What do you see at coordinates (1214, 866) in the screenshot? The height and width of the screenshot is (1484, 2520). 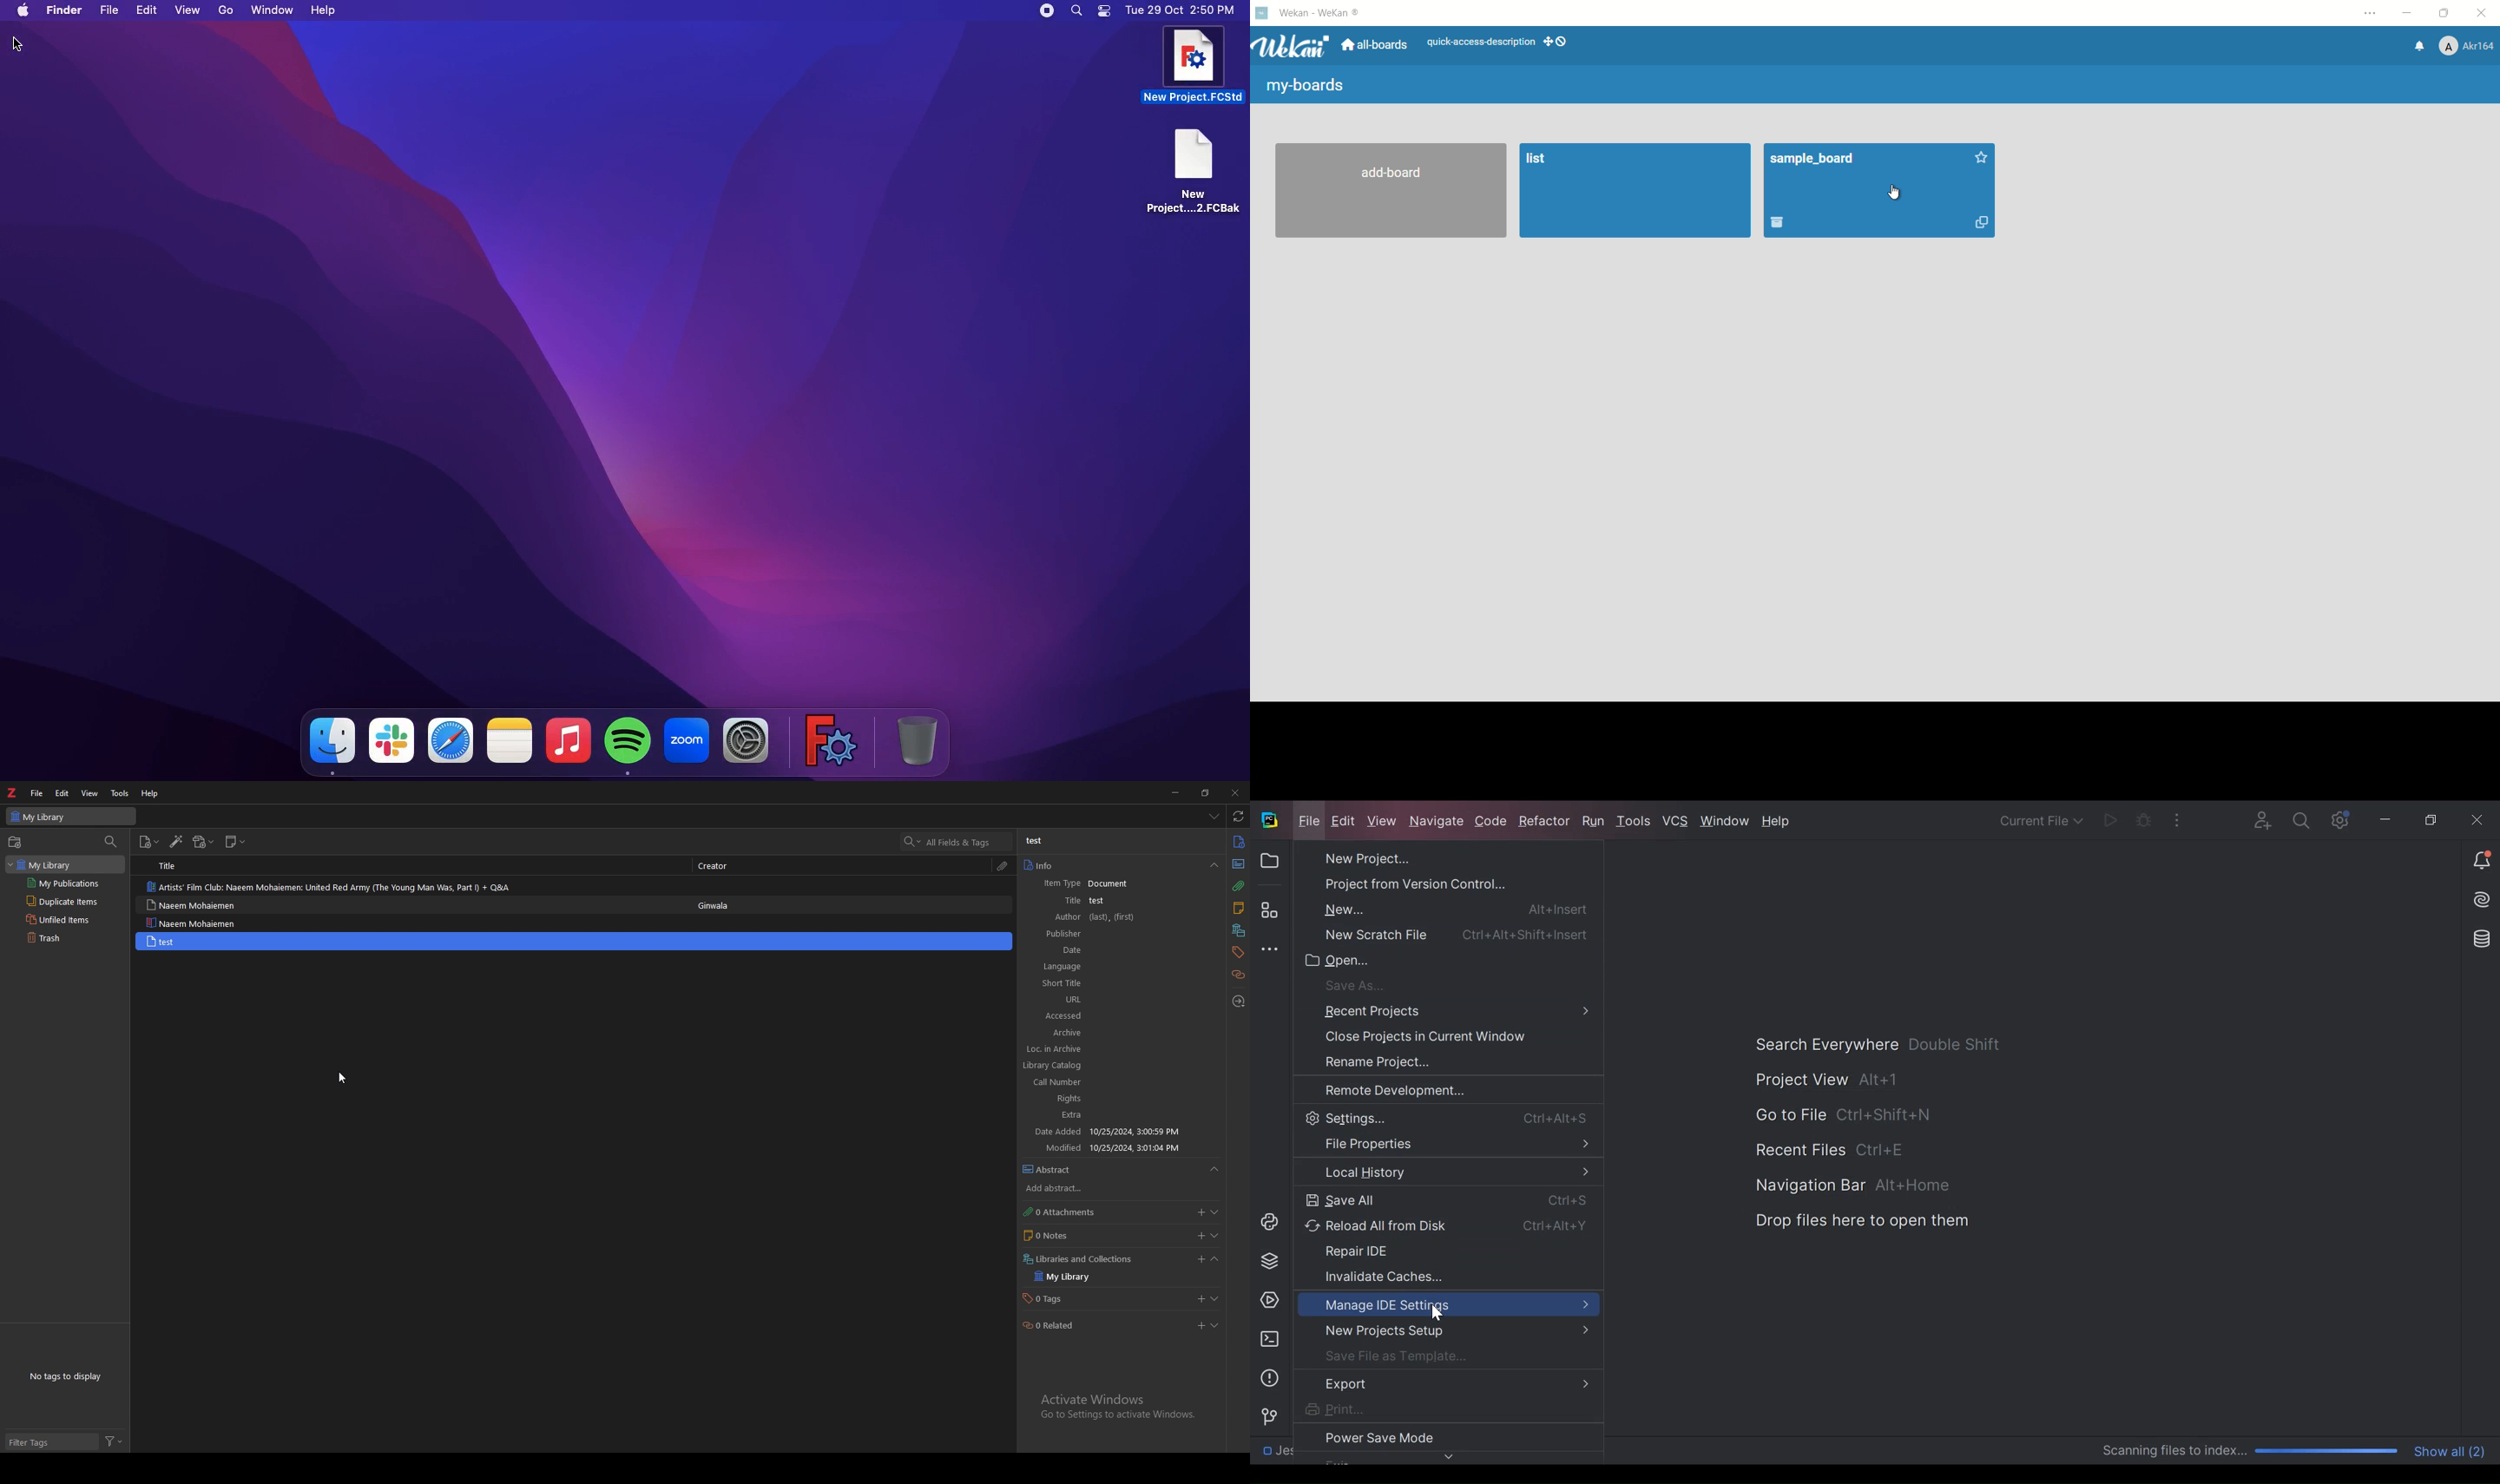 I see `drop down` at bounding box center [1214, 866].